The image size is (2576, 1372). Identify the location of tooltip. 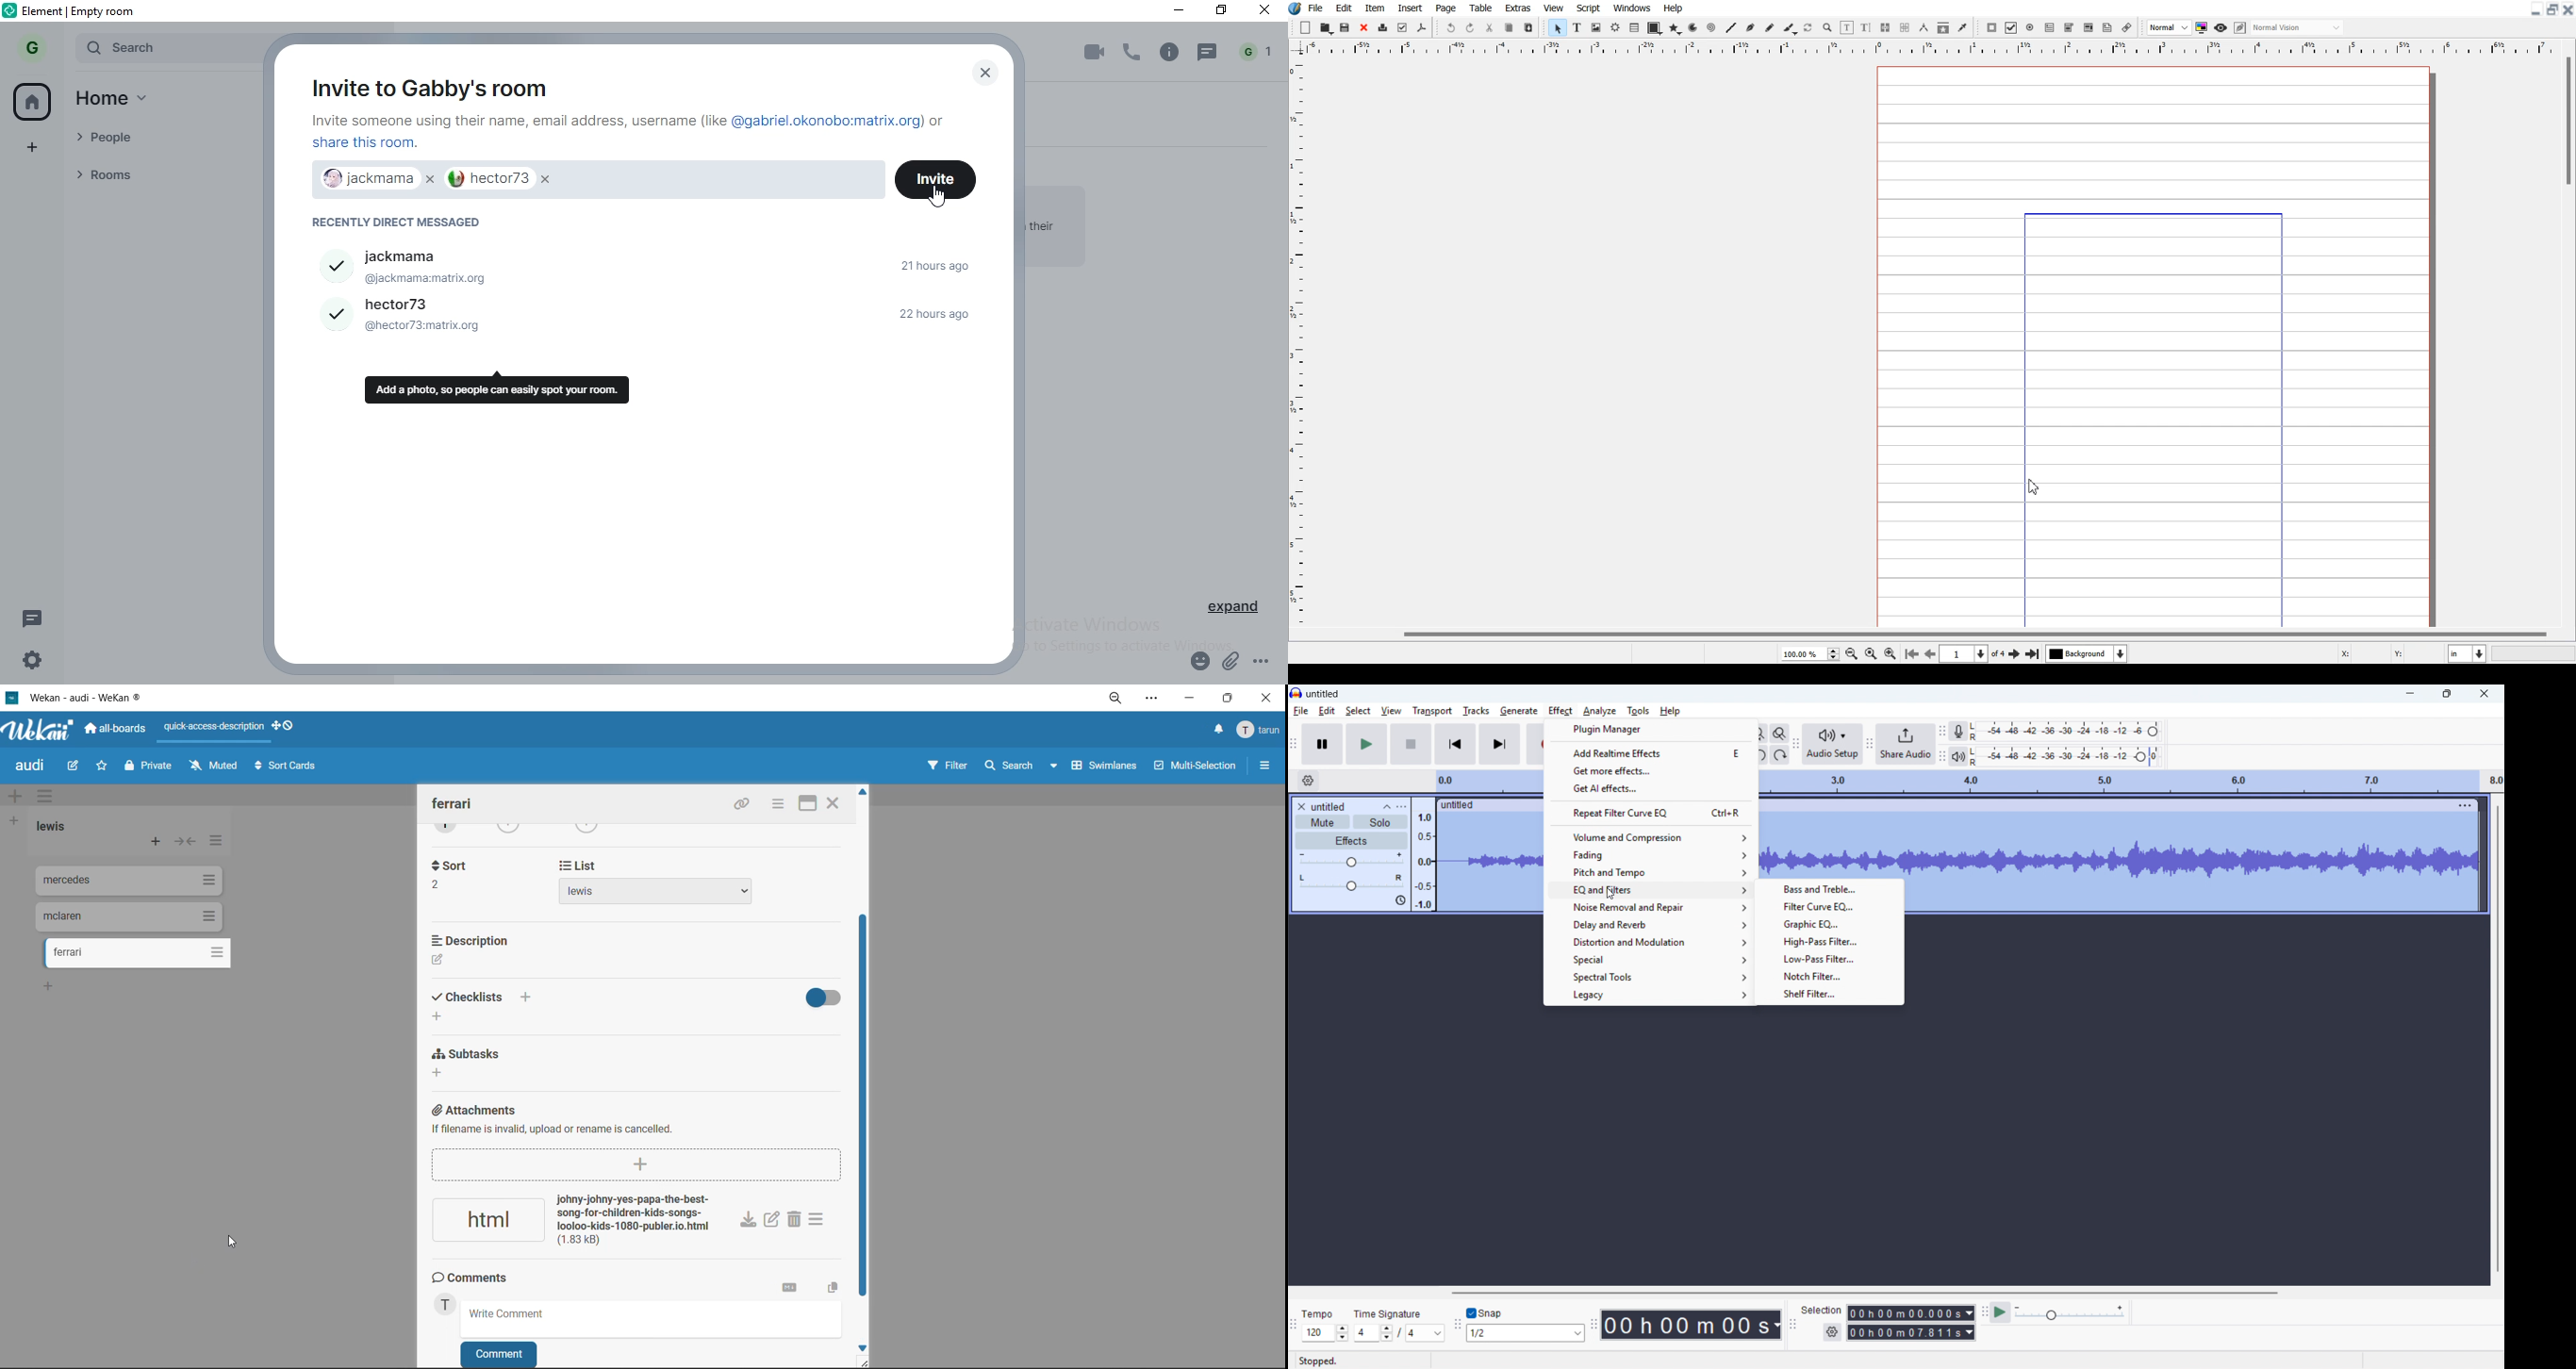
(501, 388).